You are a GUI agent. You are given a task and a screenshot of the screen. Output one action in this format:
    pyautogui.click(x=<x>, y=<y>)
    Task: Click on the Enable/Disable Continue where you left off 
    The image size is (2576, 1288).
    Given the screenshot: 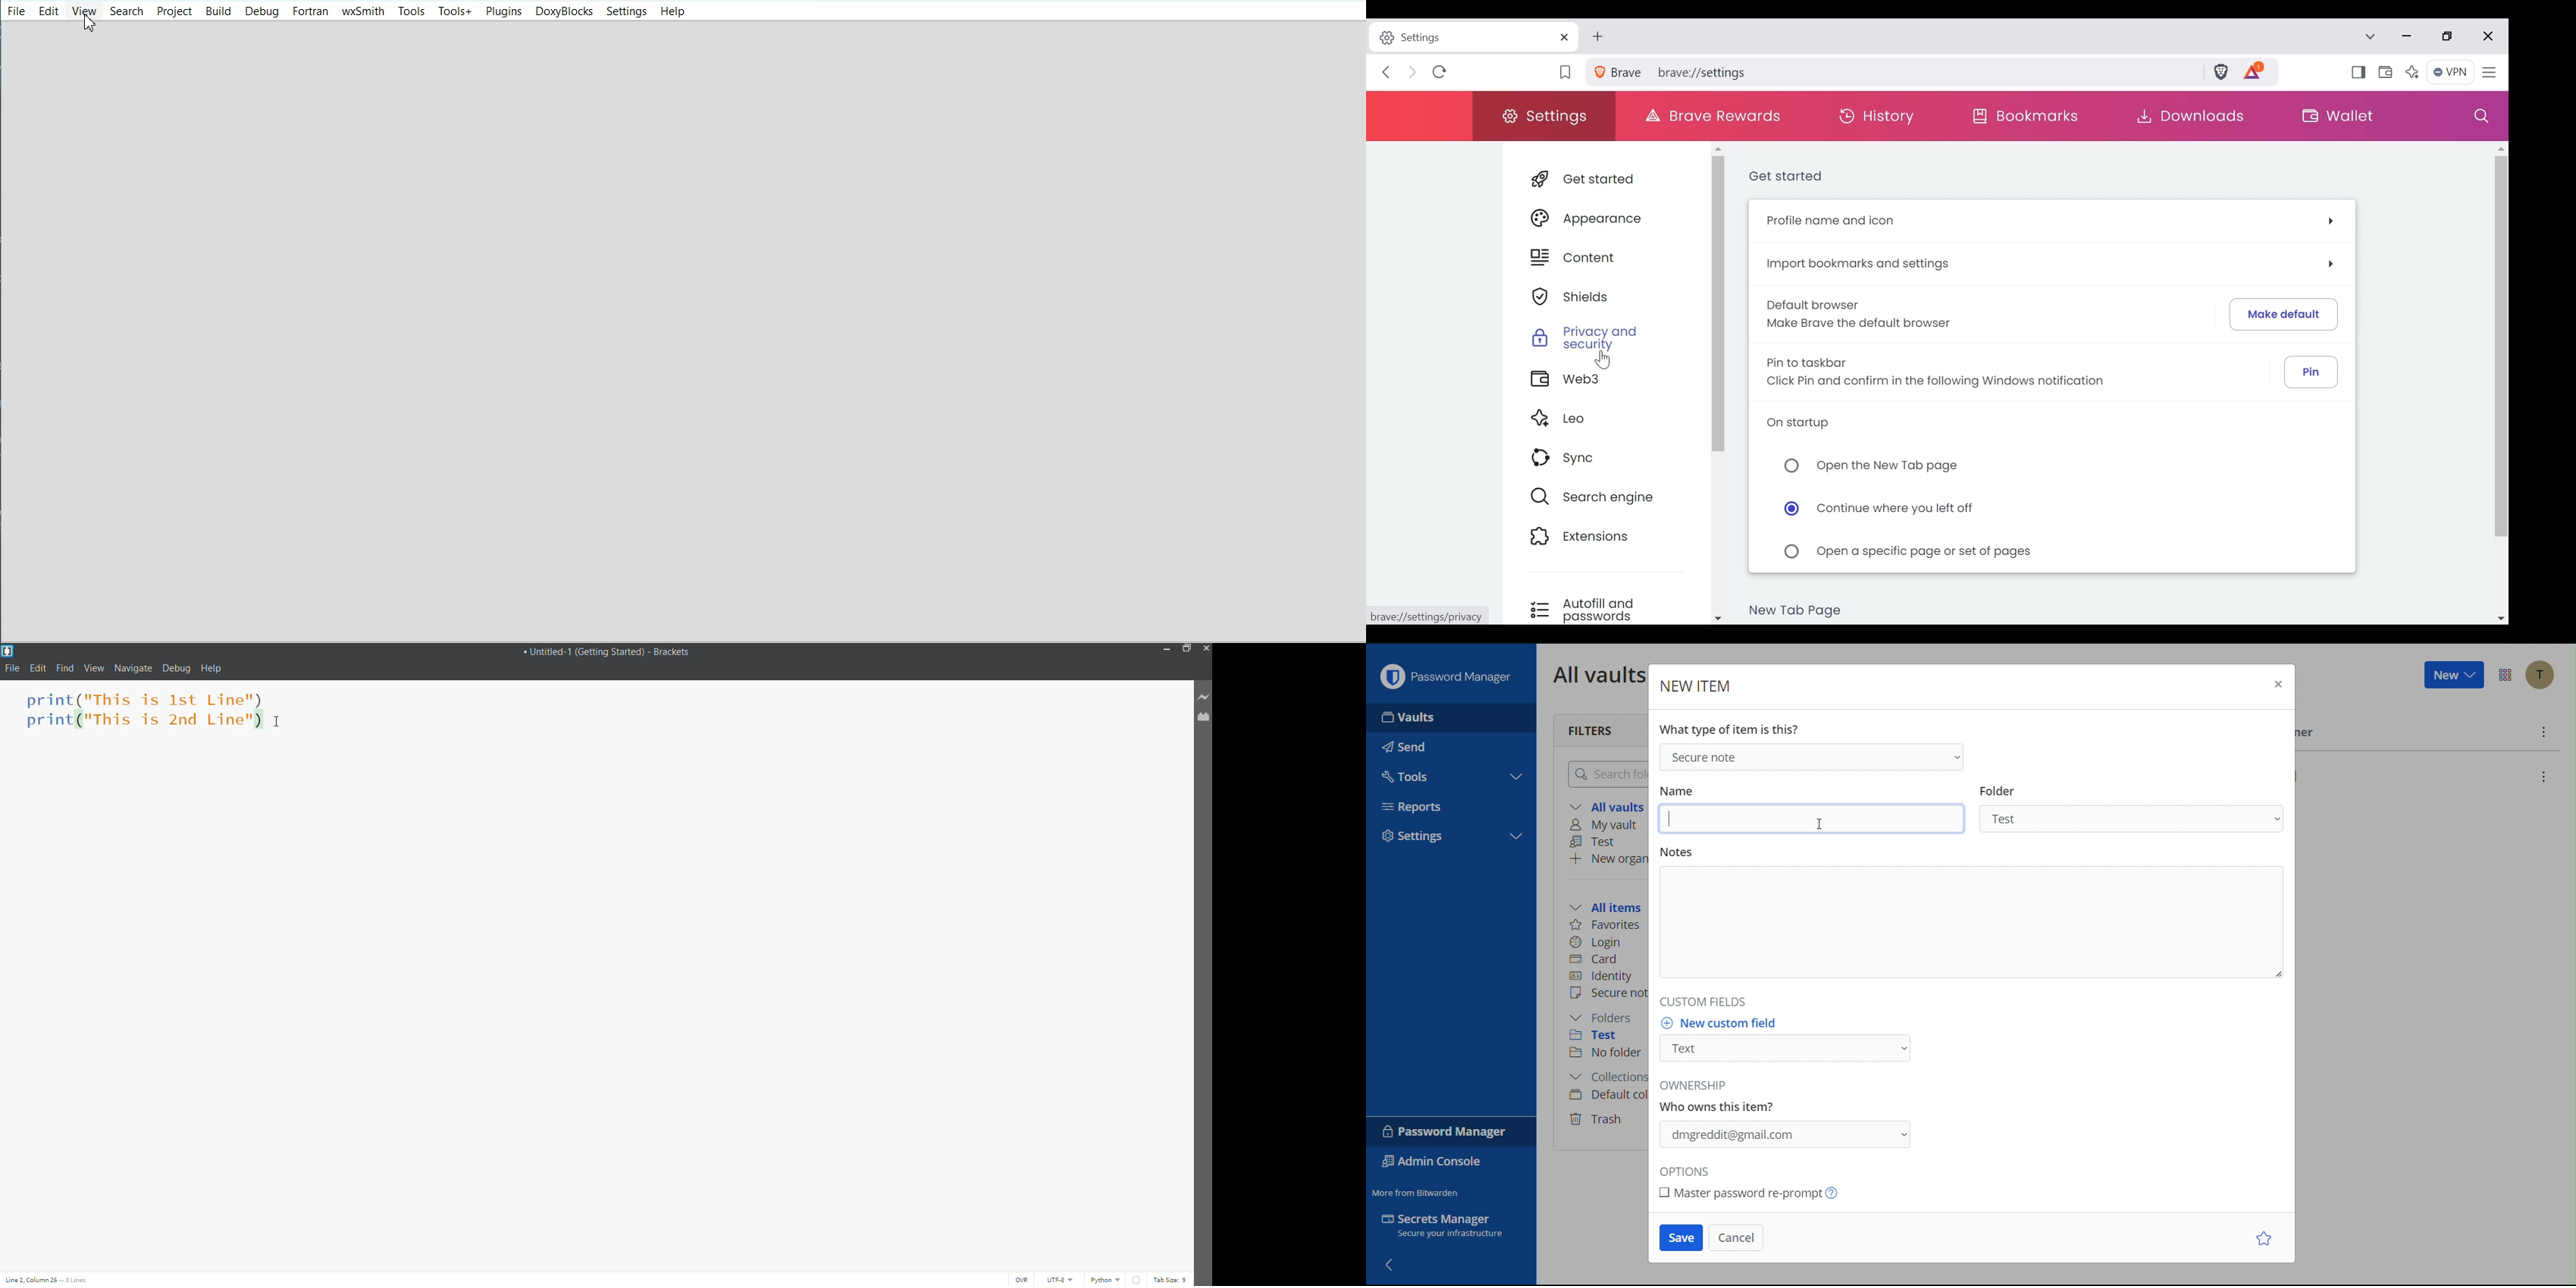 What is the action you would take?
    pyautogui.click(x=1892, y=510)
    